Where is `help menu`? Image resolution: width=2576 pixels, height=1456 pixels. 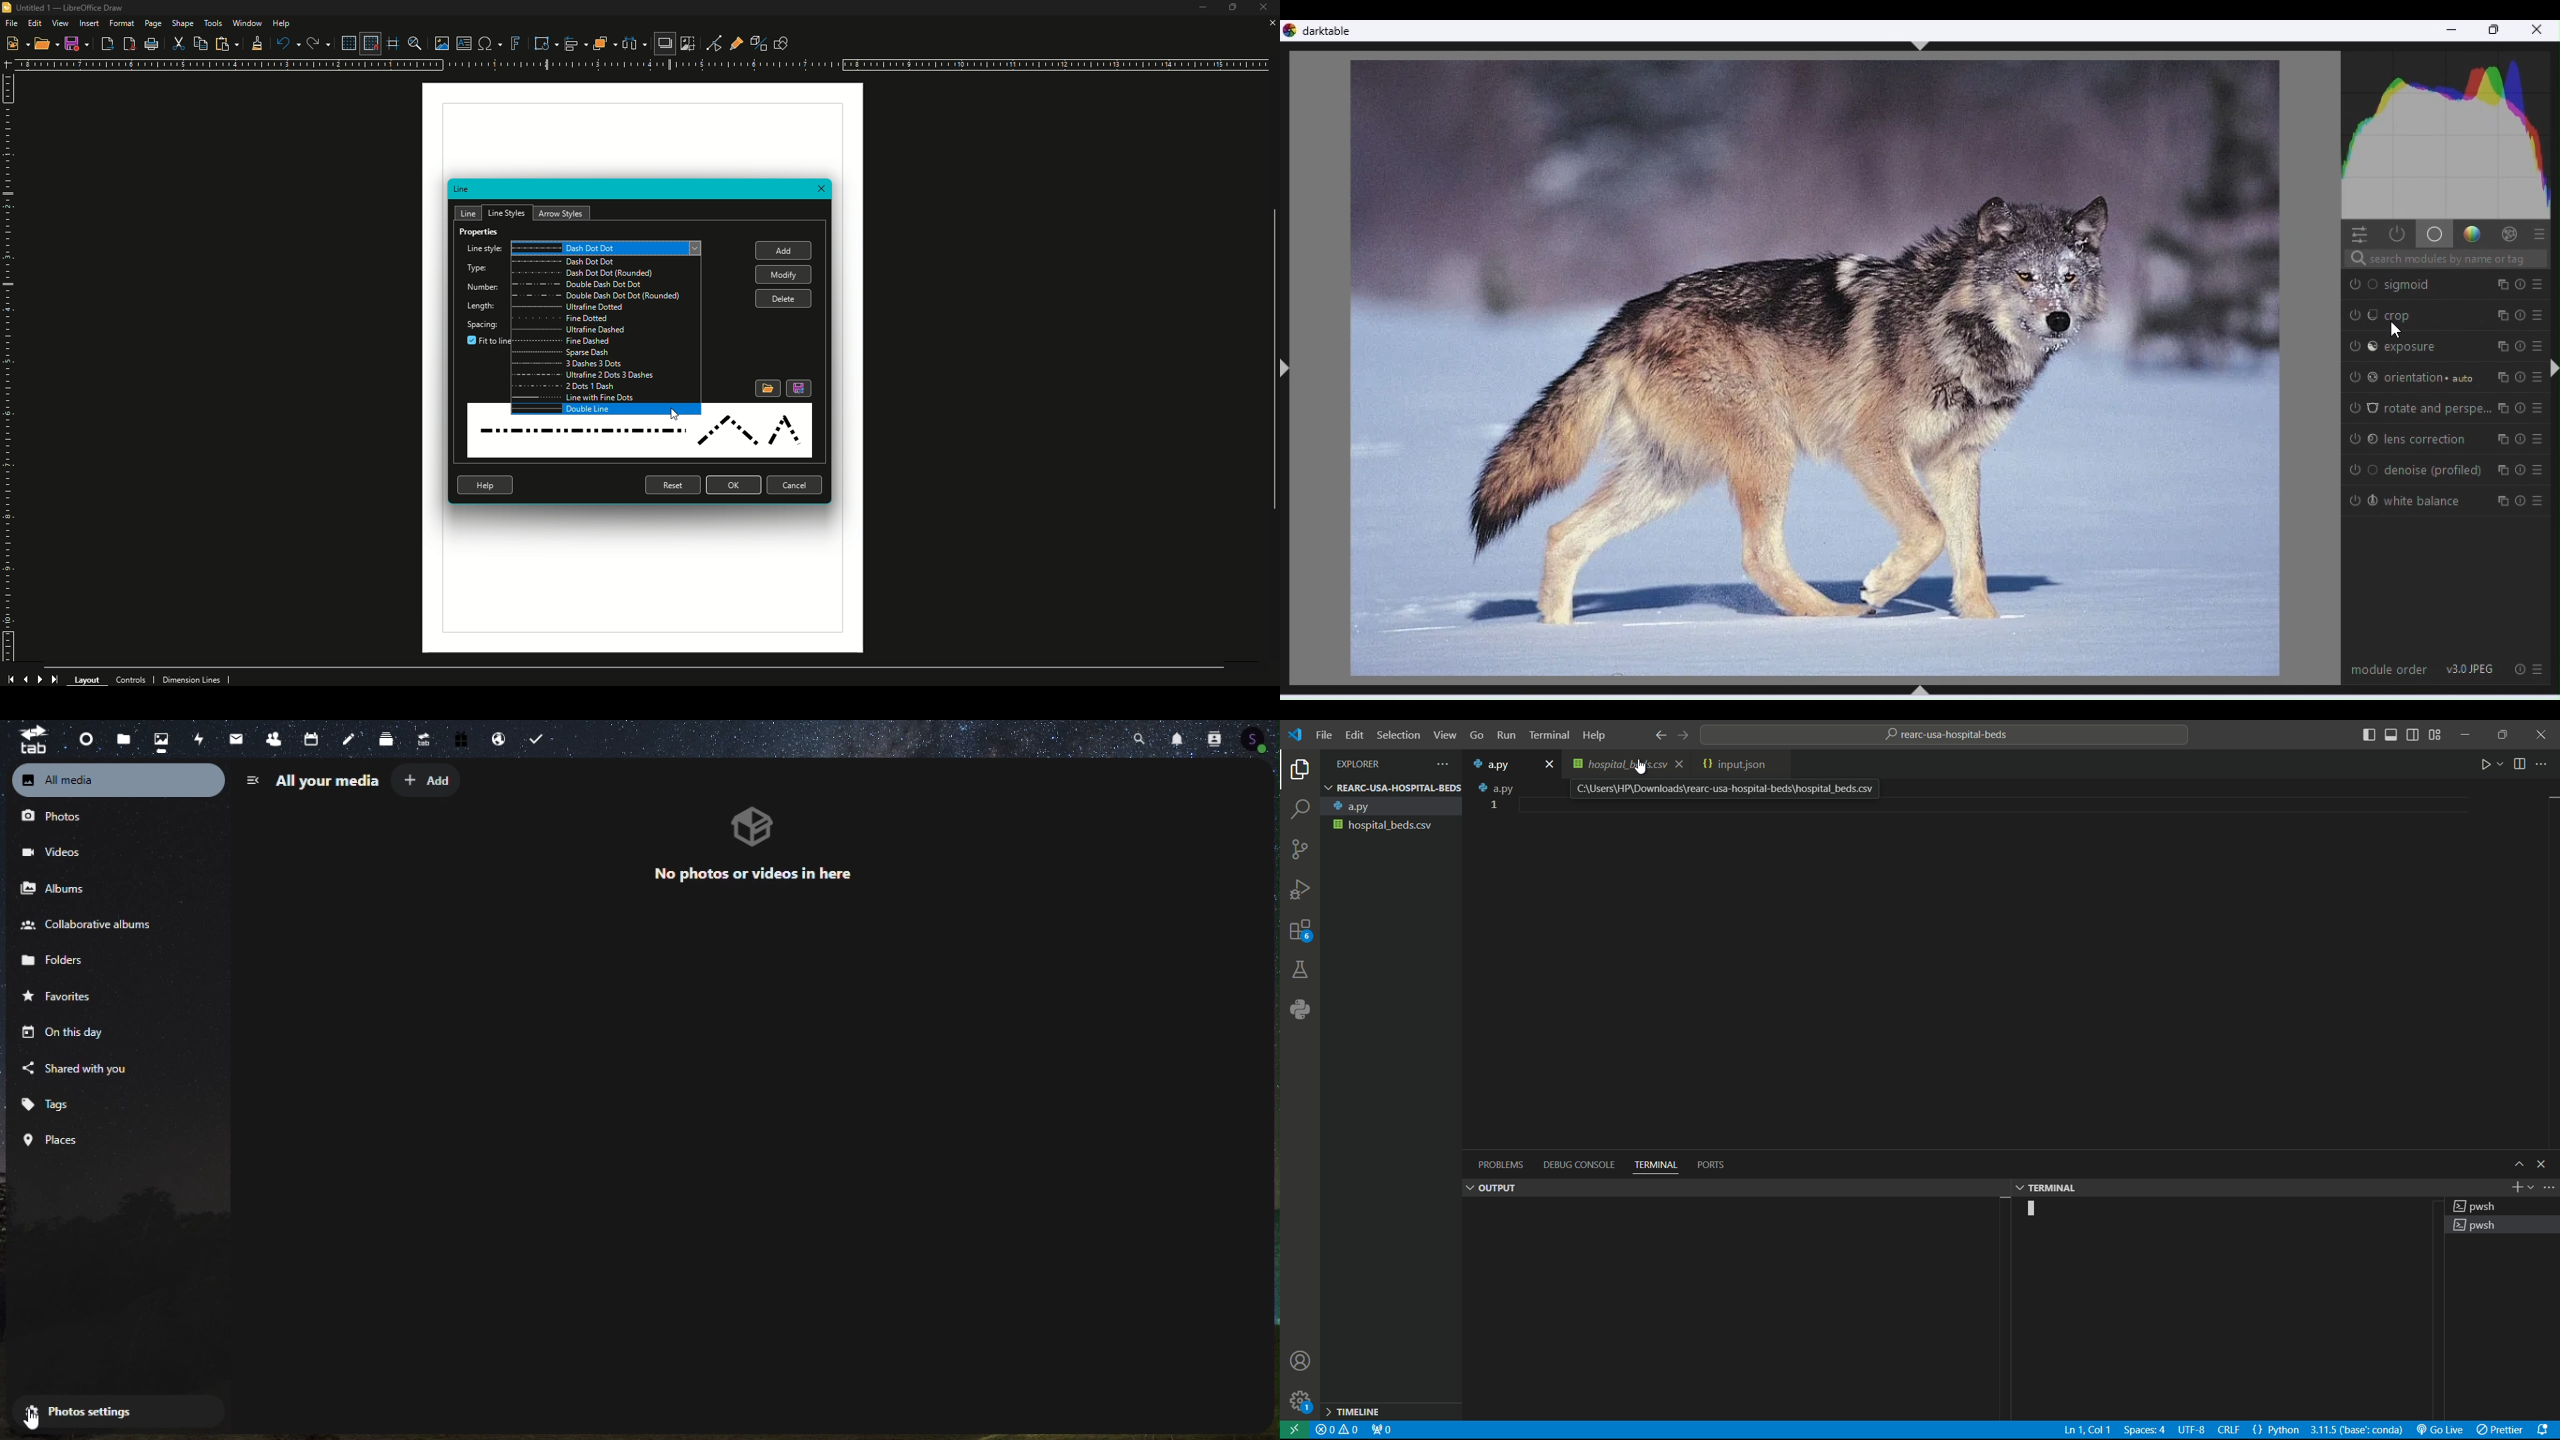 help menu is located at coordinates (1598, 736).